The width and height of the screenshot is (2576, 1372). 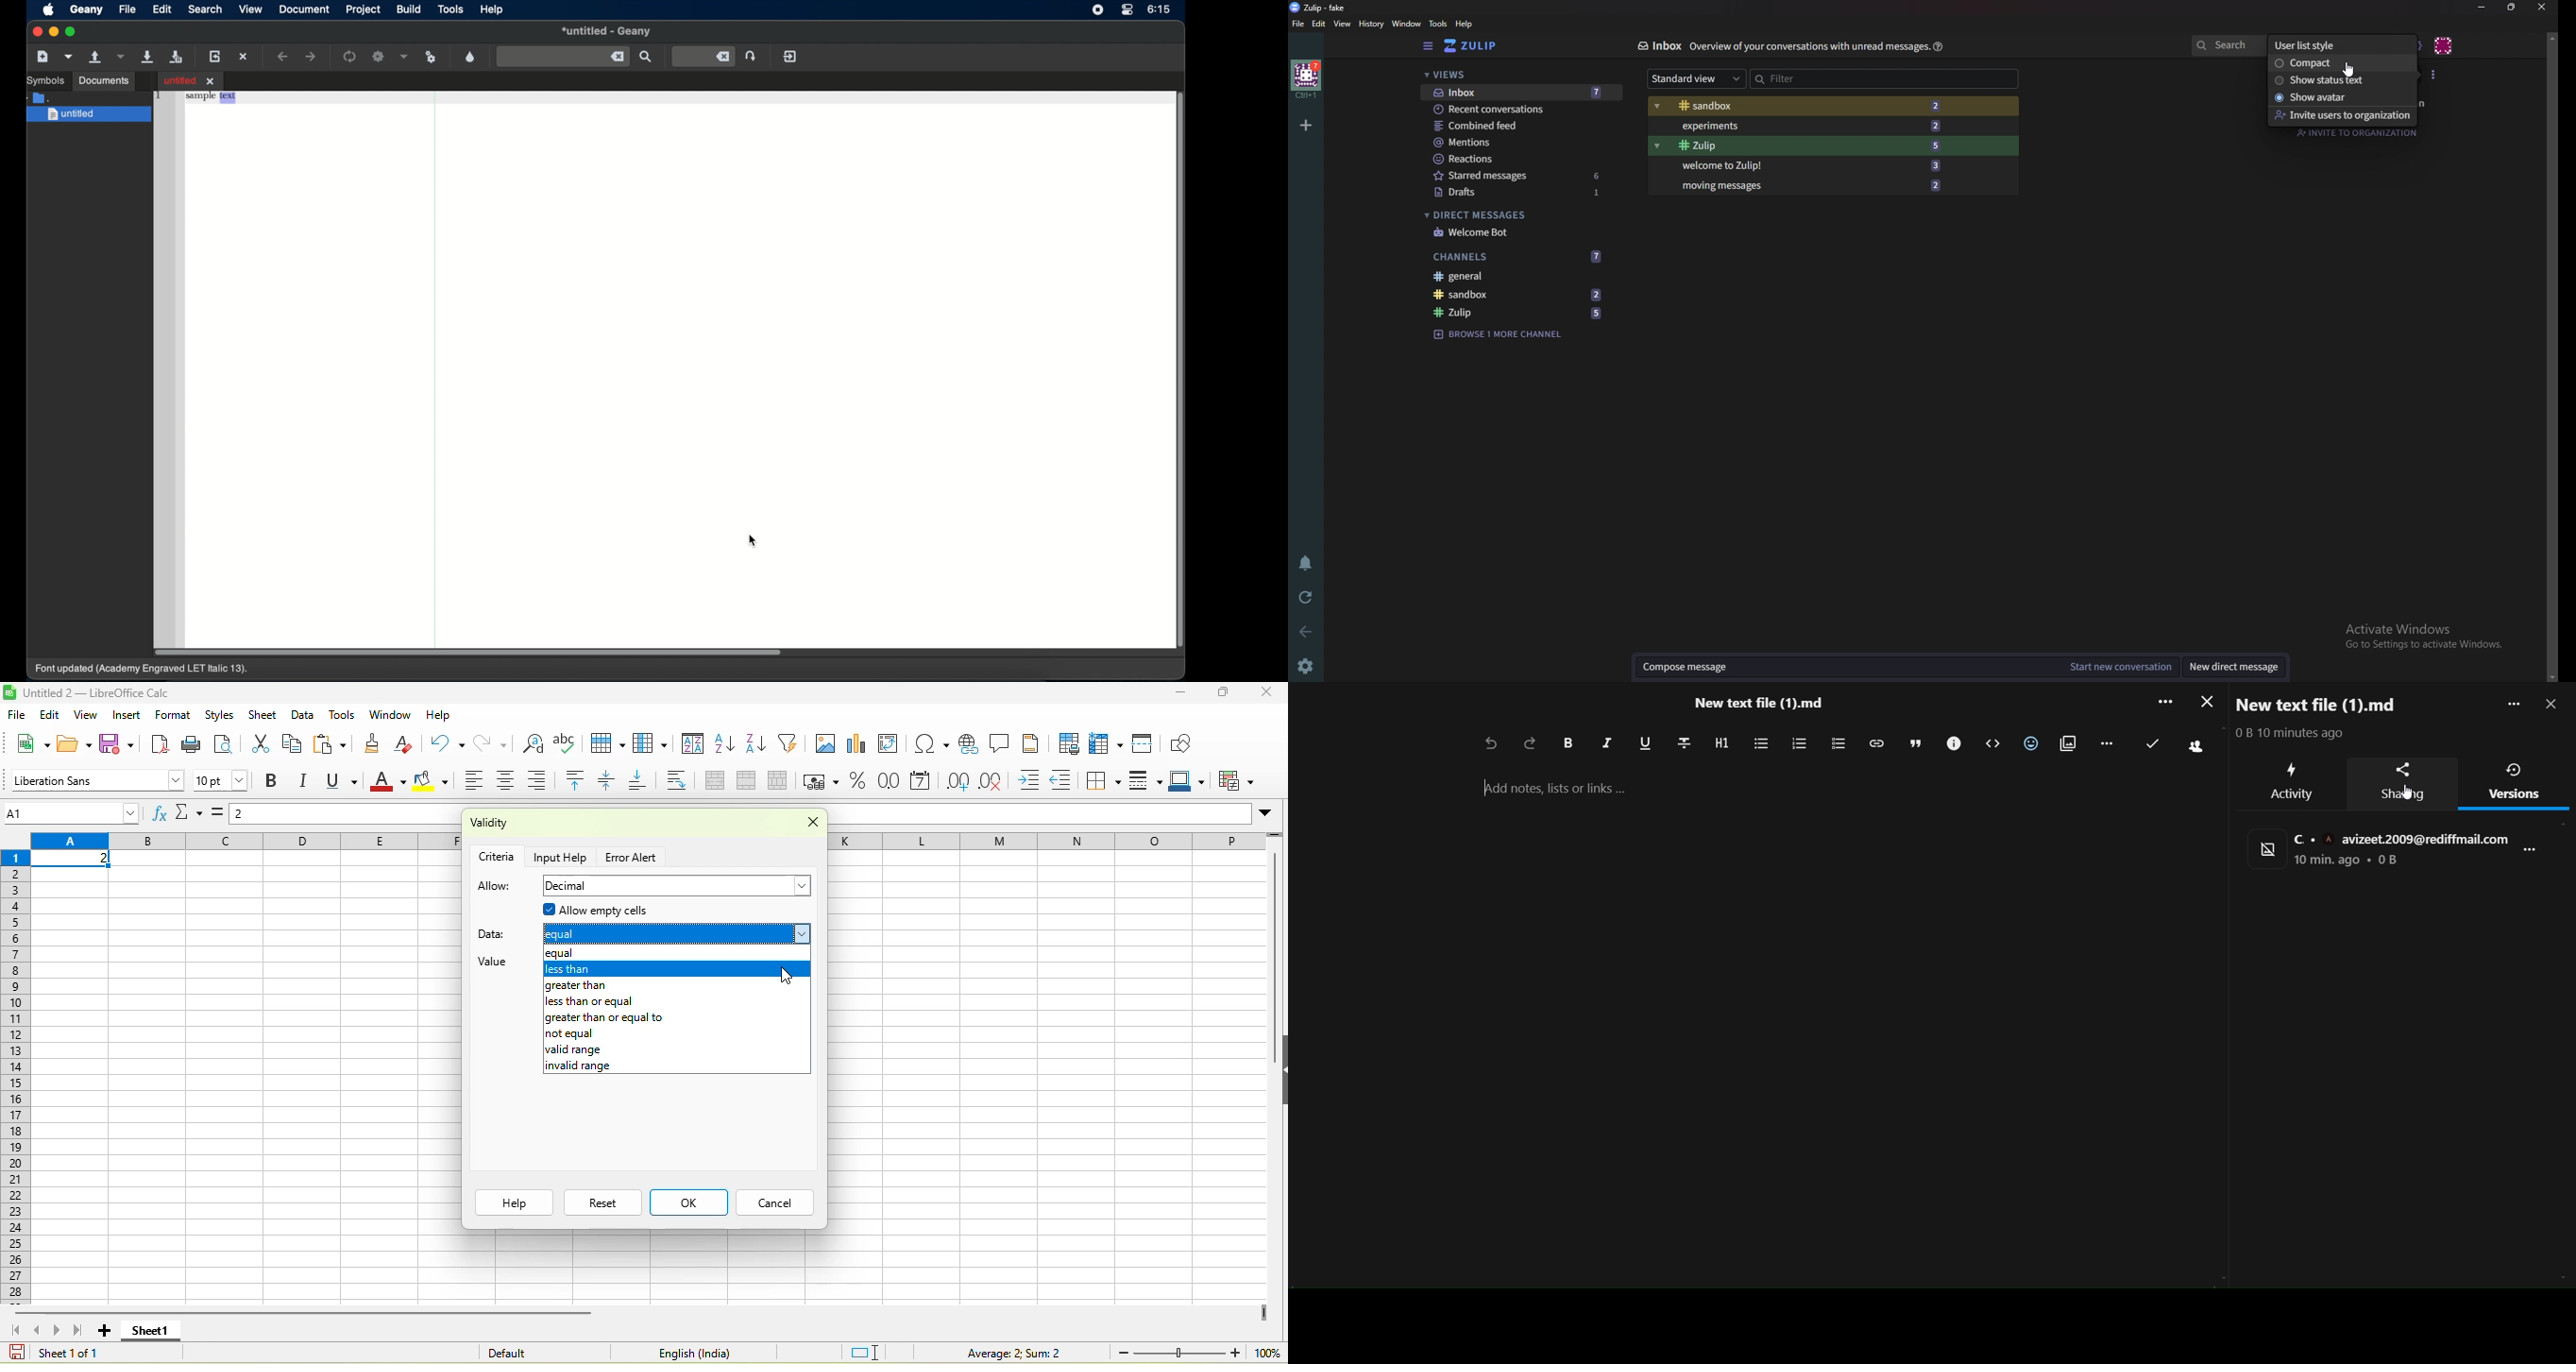 What do you see at coordinates (128, 9) in the screenshot?
I see `file` at bounding box center [128, 9].